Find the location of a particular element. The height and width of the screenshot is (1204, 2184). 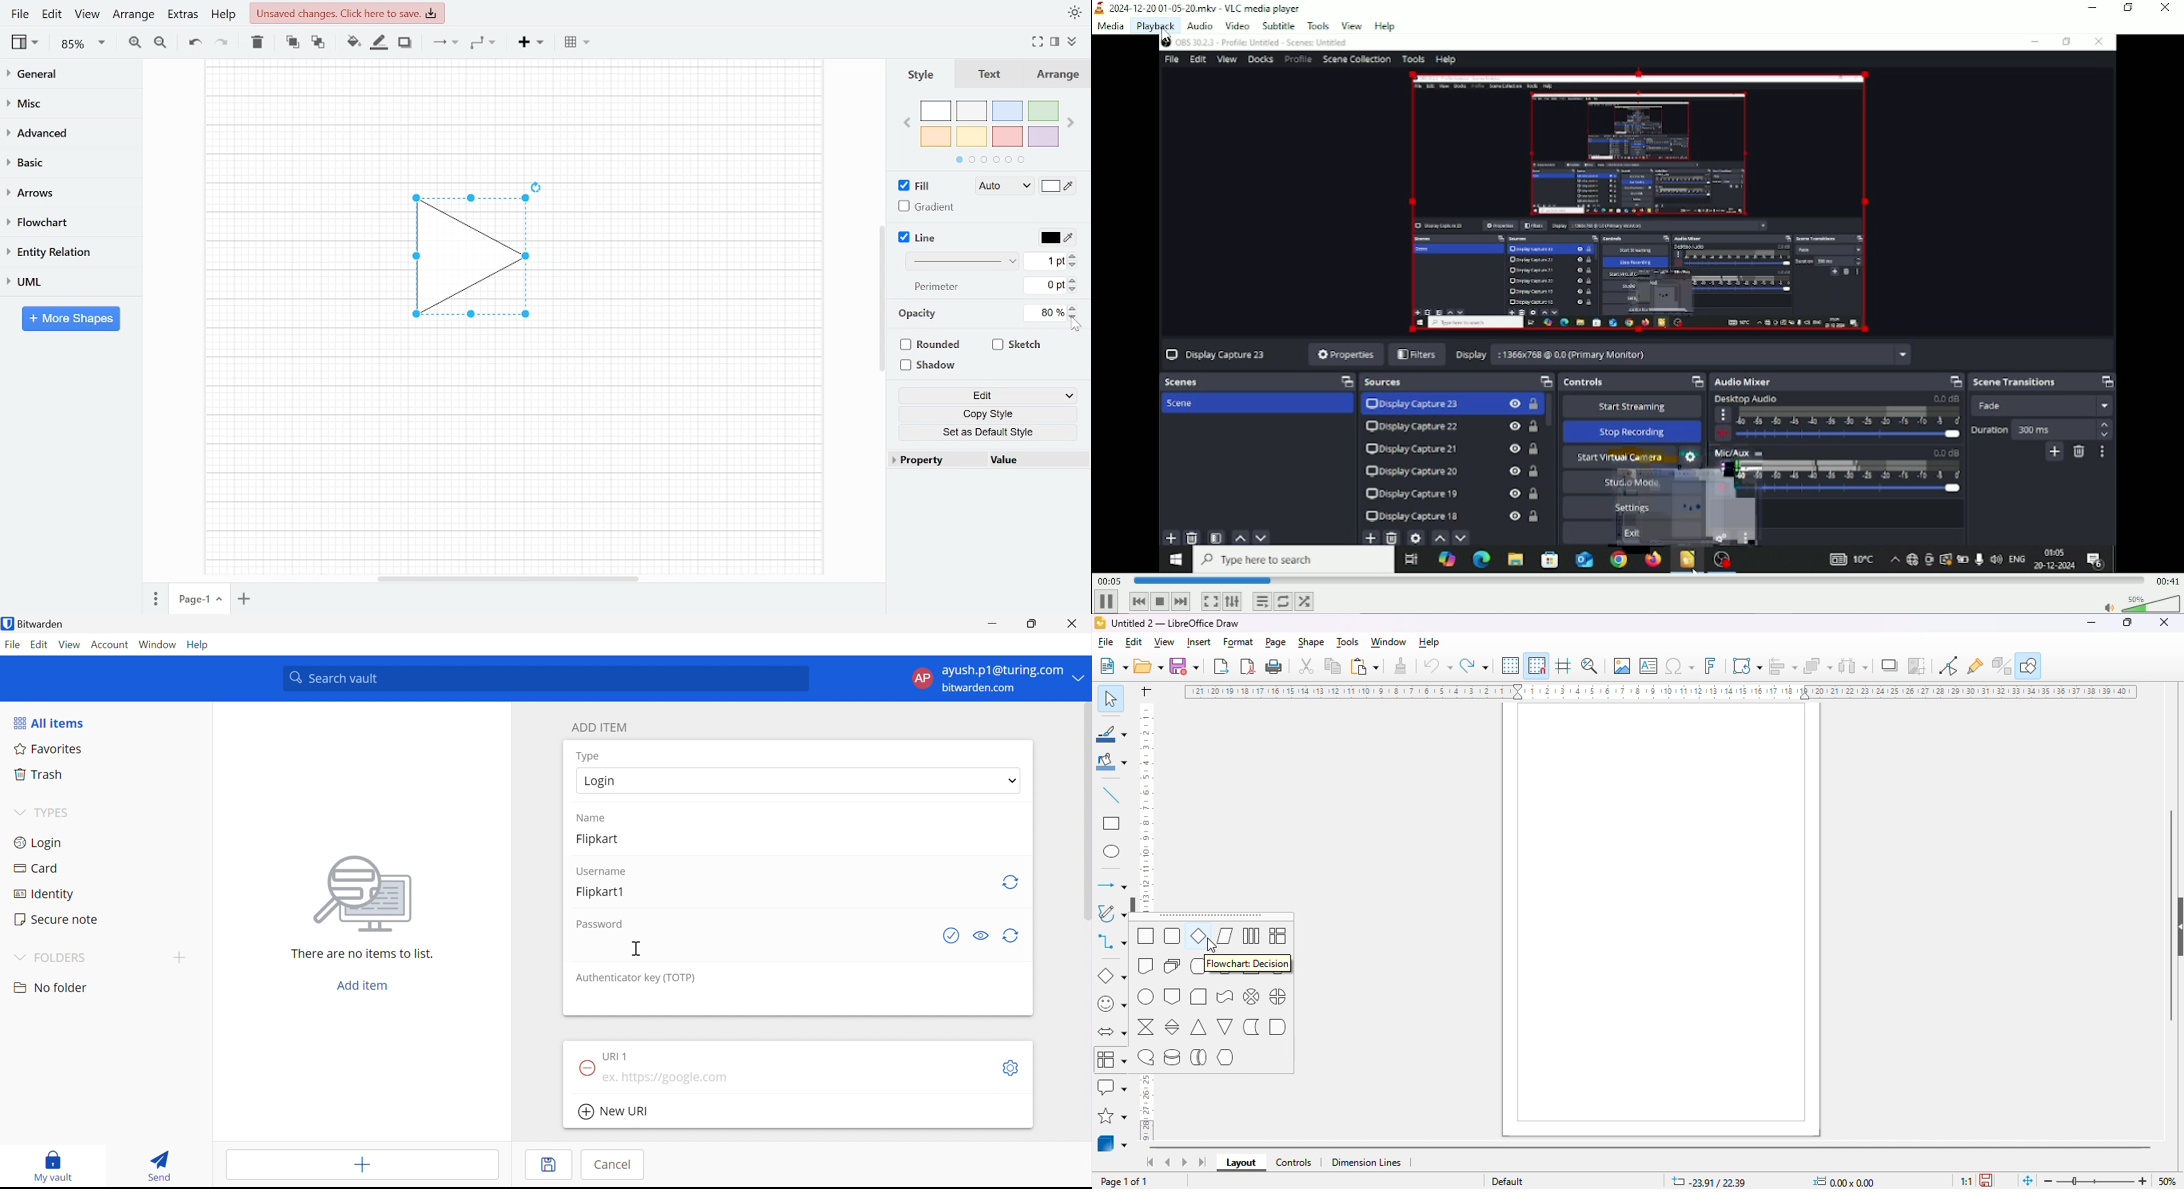

flowchart: stored data is located at coordinates (1251, 1026).